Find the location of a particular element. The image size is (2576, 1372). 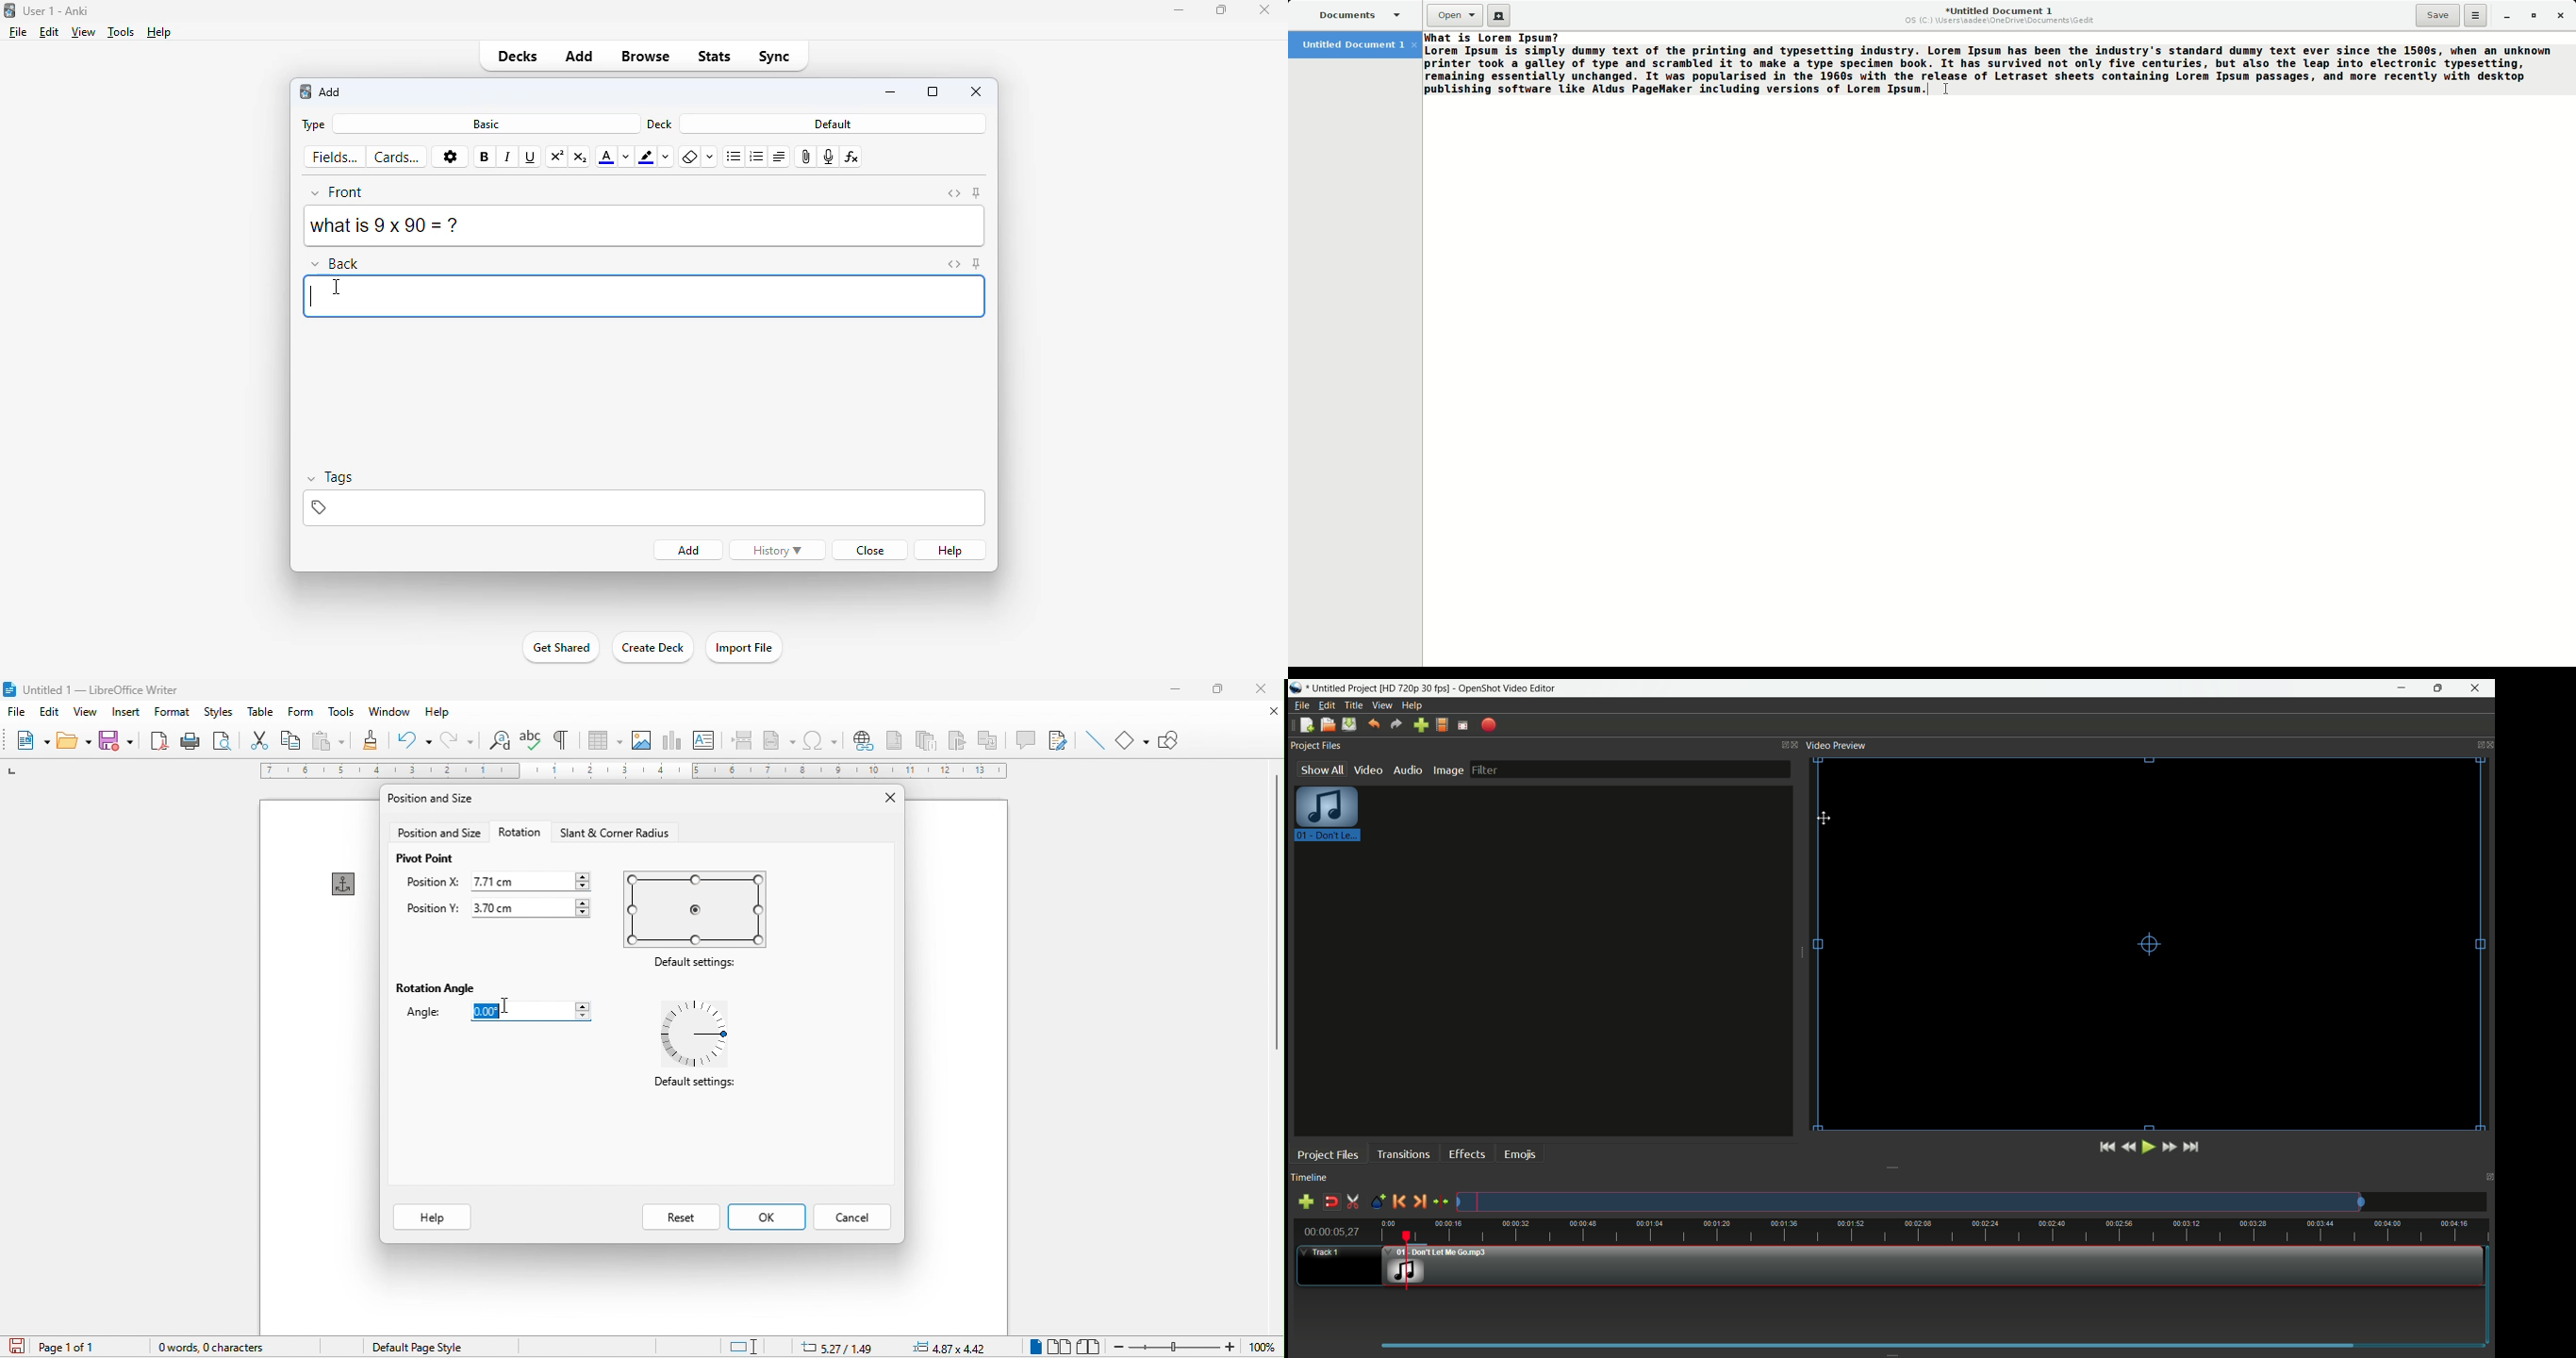

underline is located at coordinates (531, 157).